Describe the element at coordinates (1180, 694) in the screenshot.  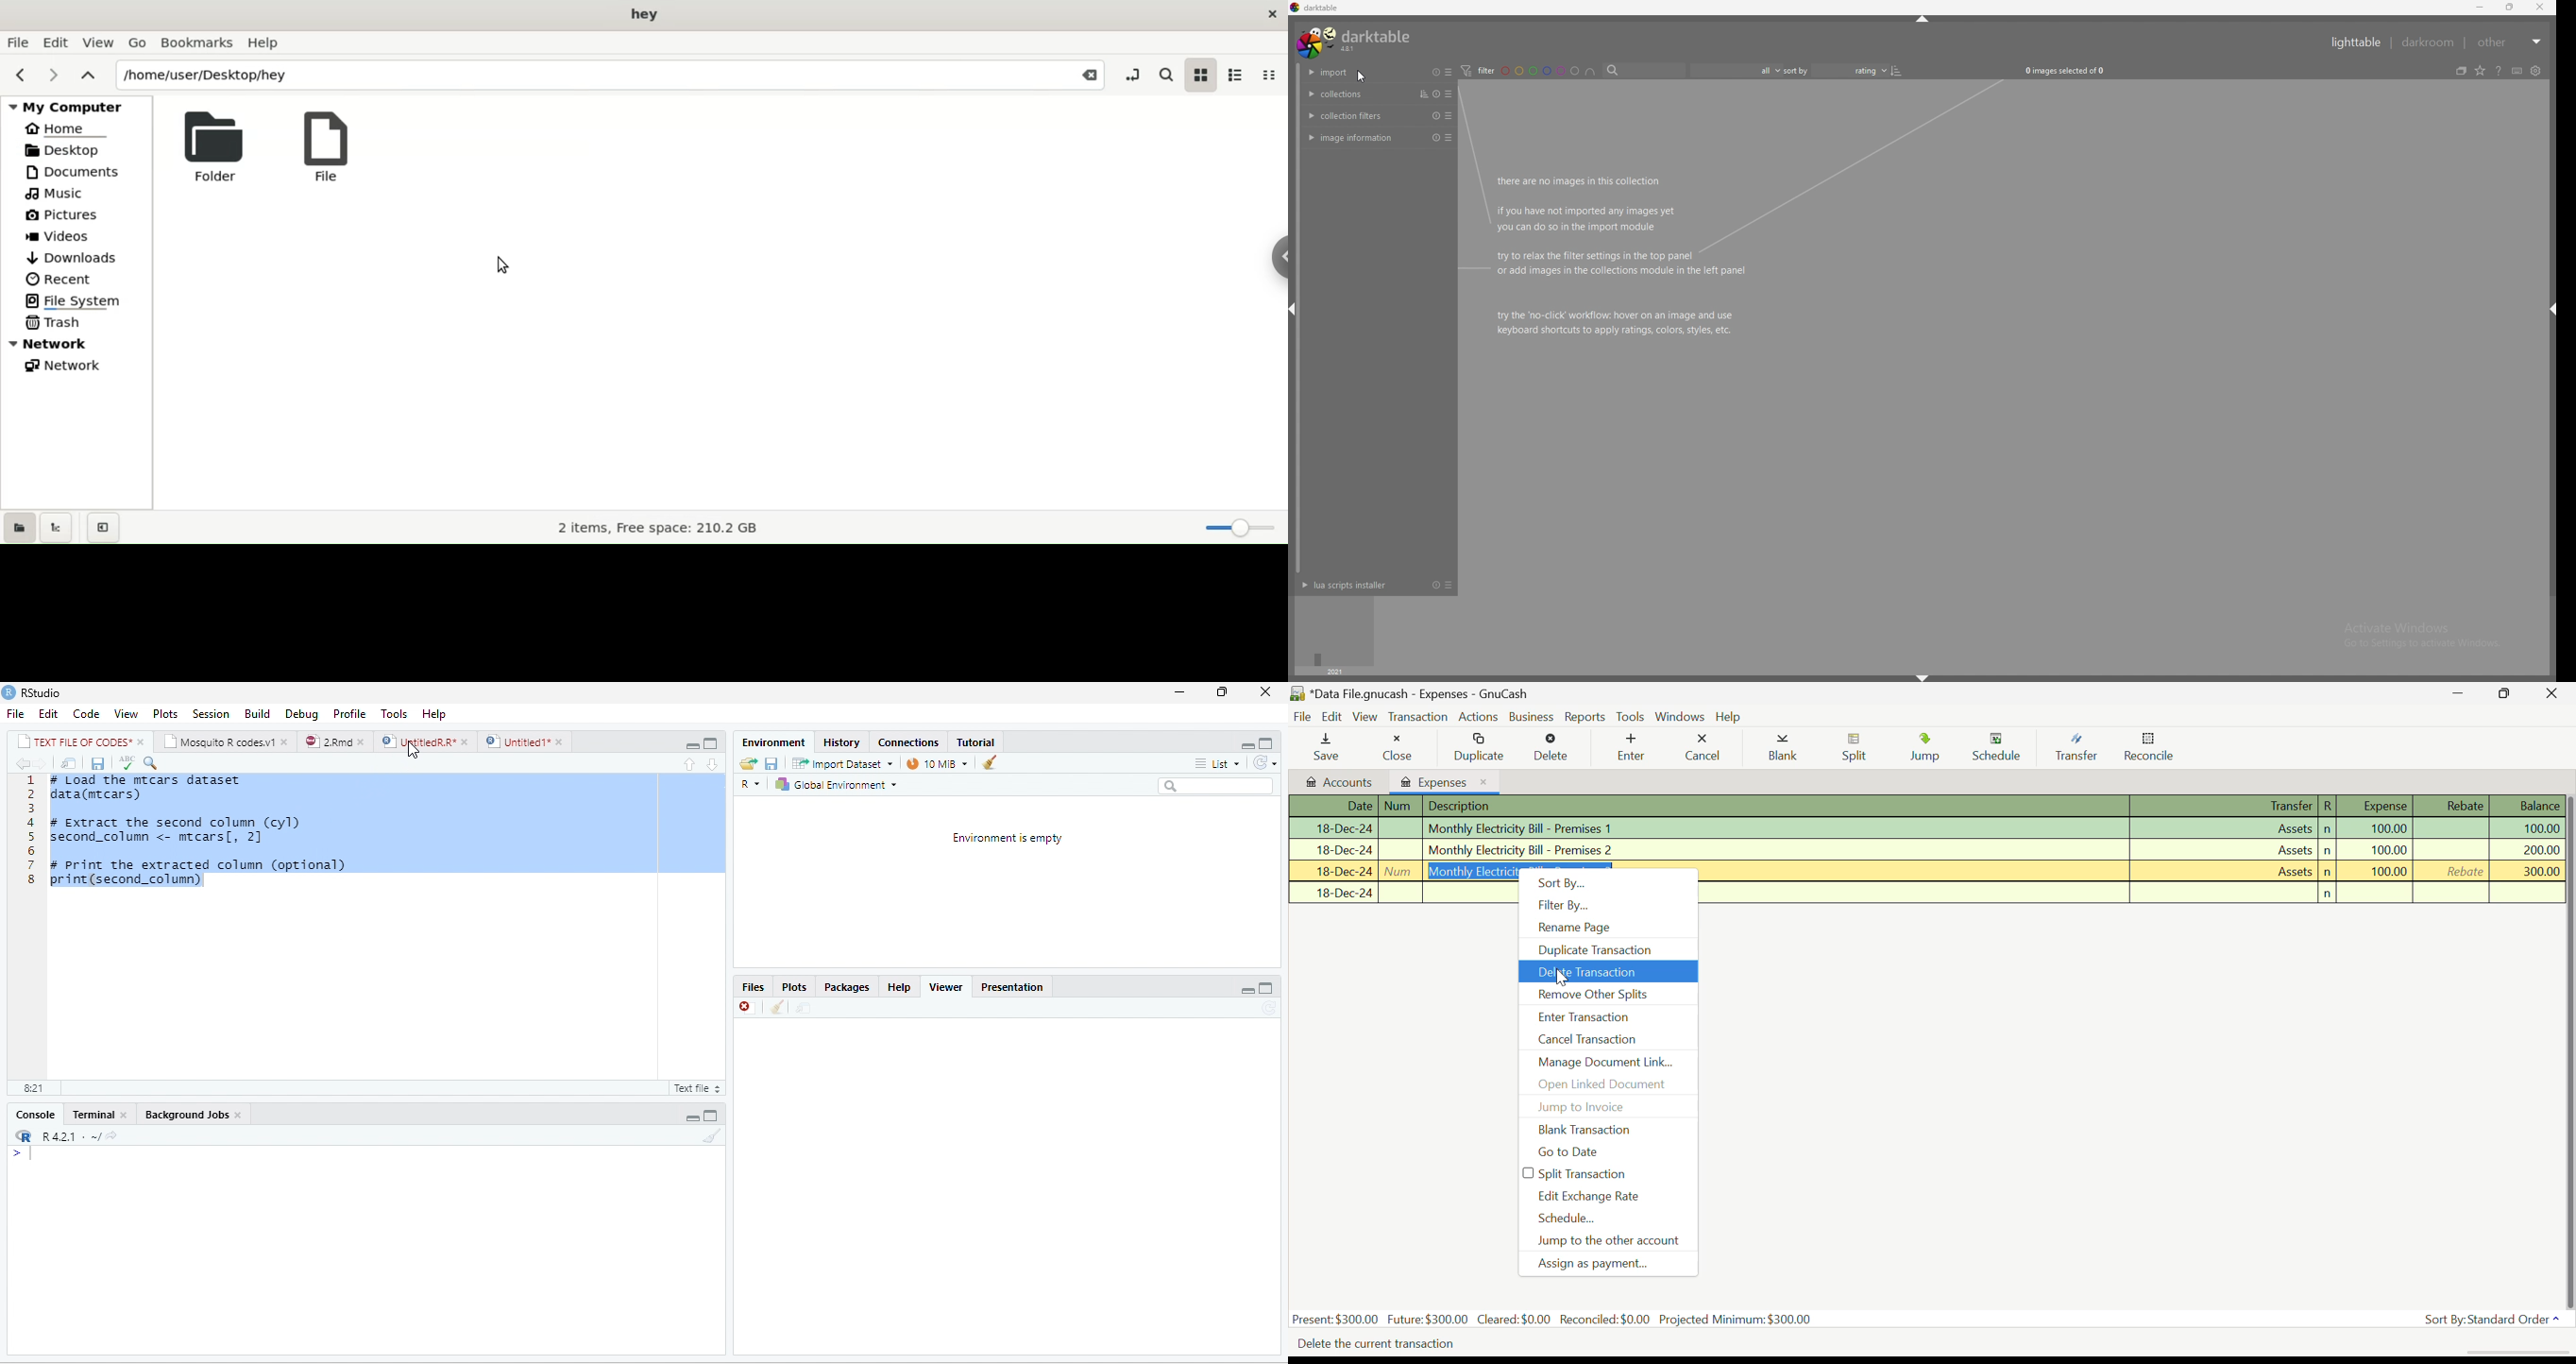
I see `minimize` at that location.